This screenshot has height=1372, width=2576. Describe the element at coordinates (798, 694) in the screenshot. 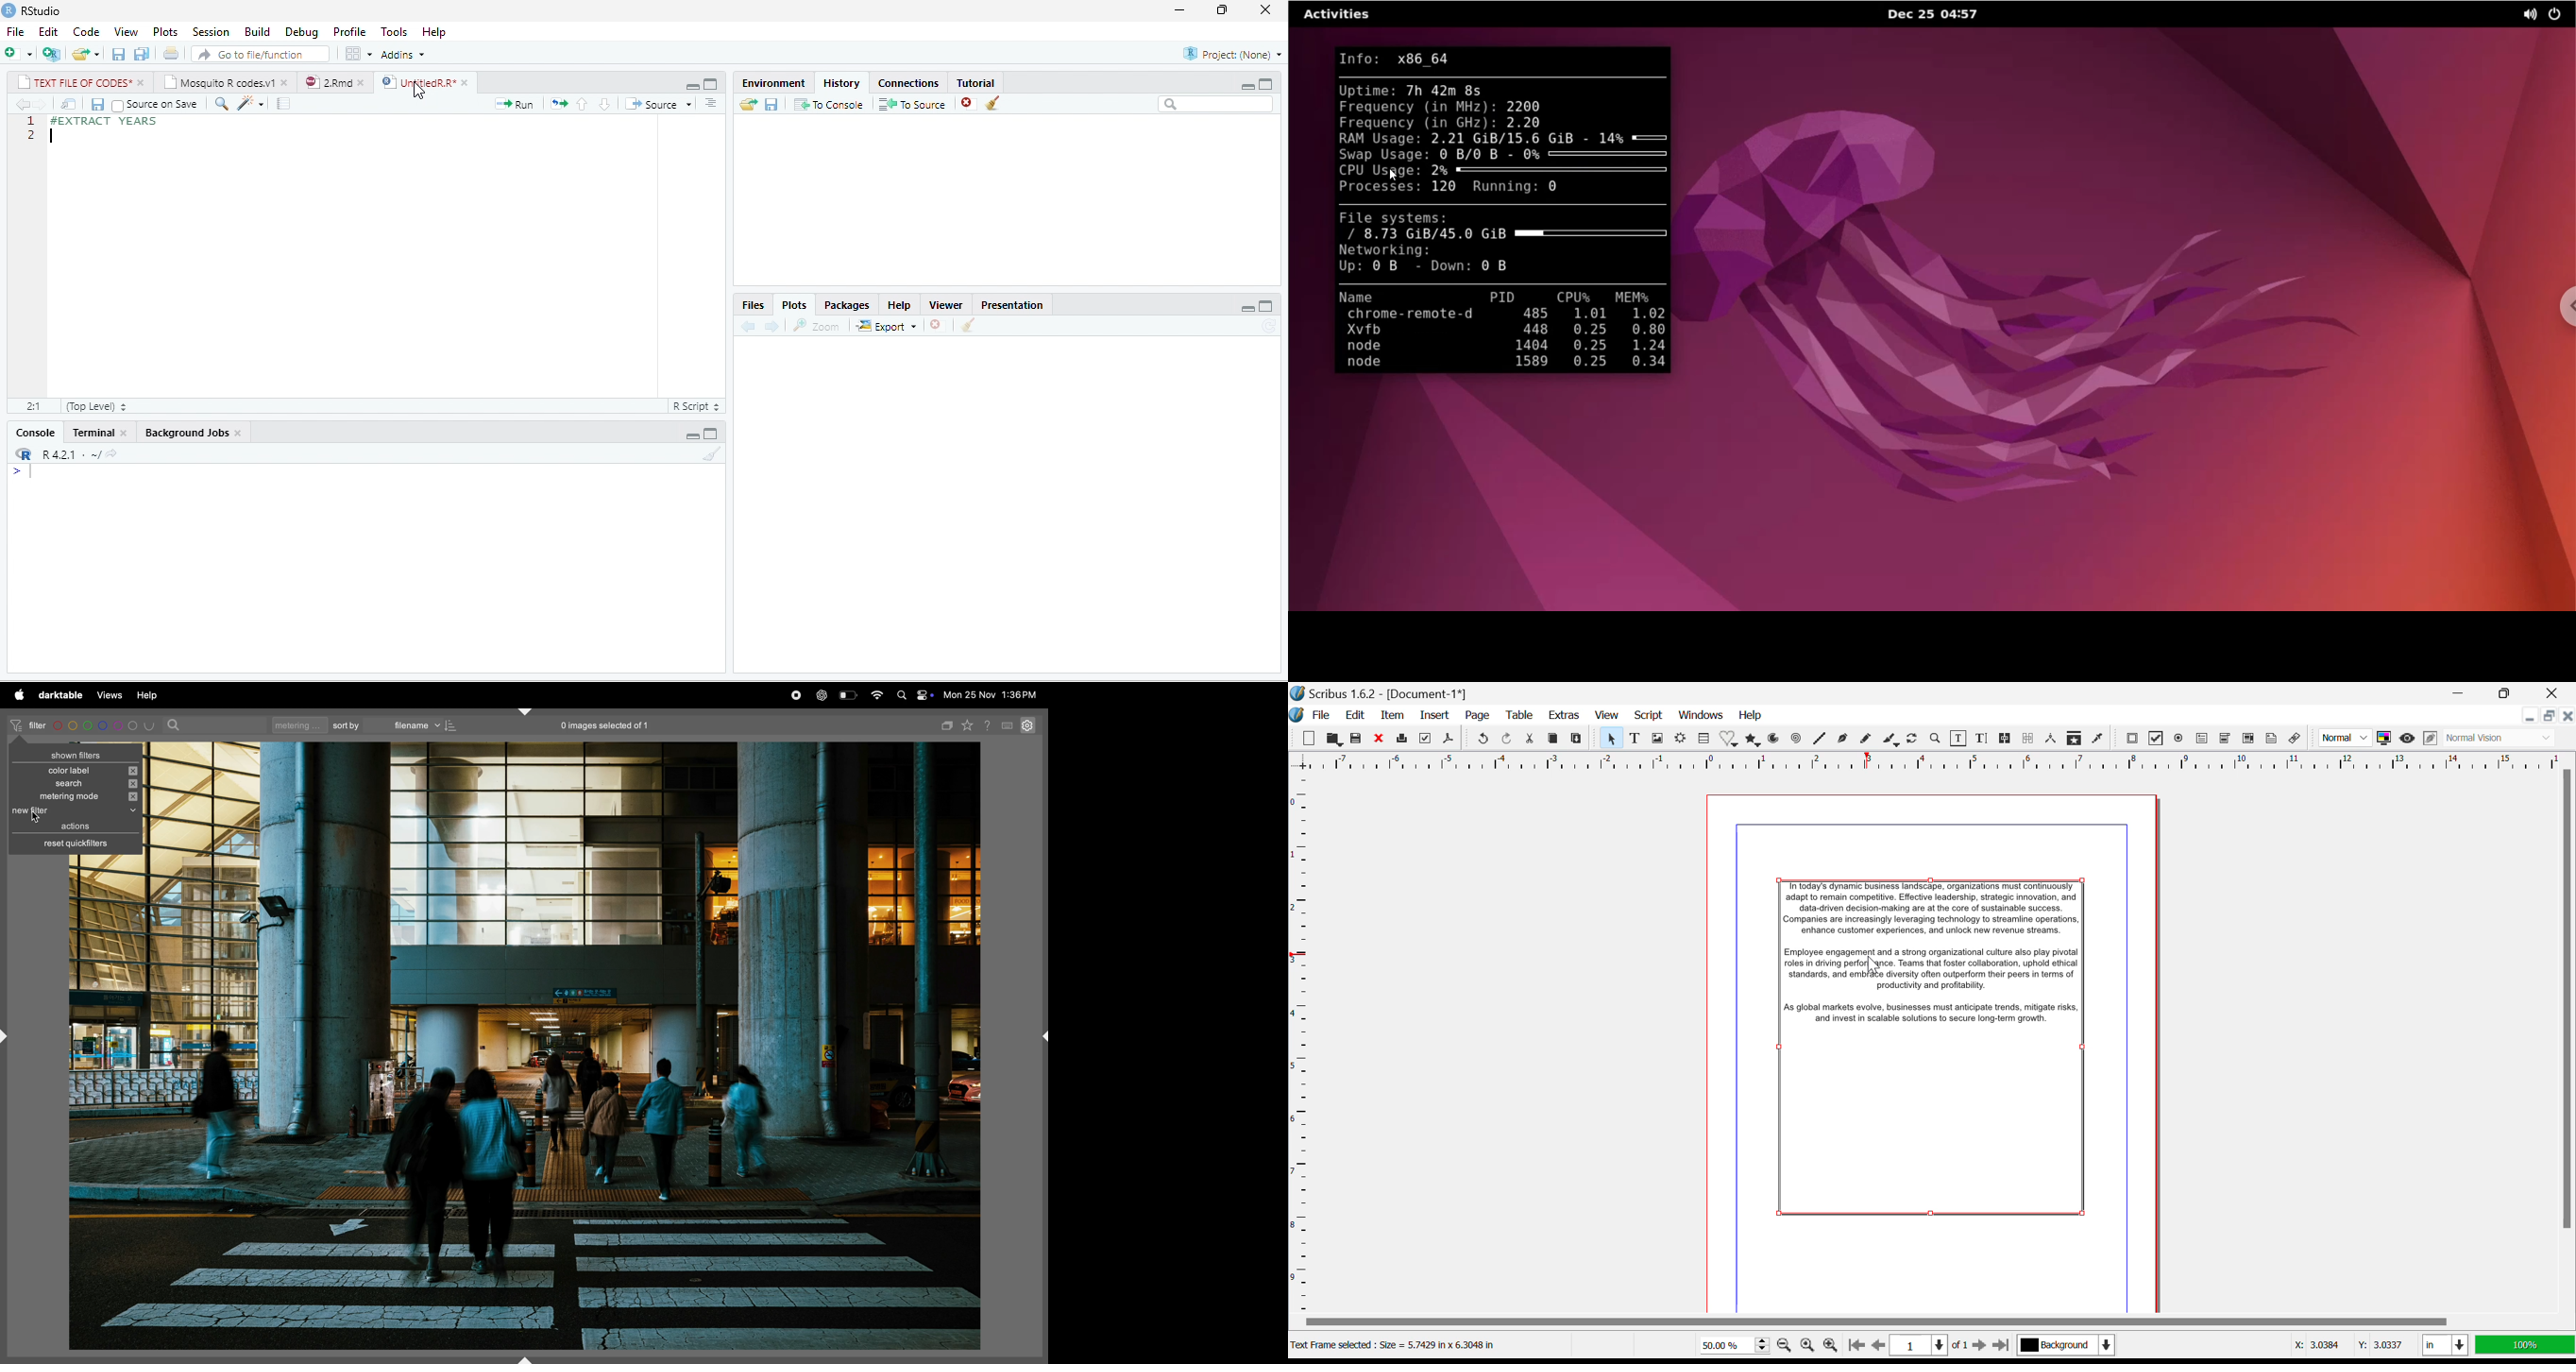

I see `record` at that location.